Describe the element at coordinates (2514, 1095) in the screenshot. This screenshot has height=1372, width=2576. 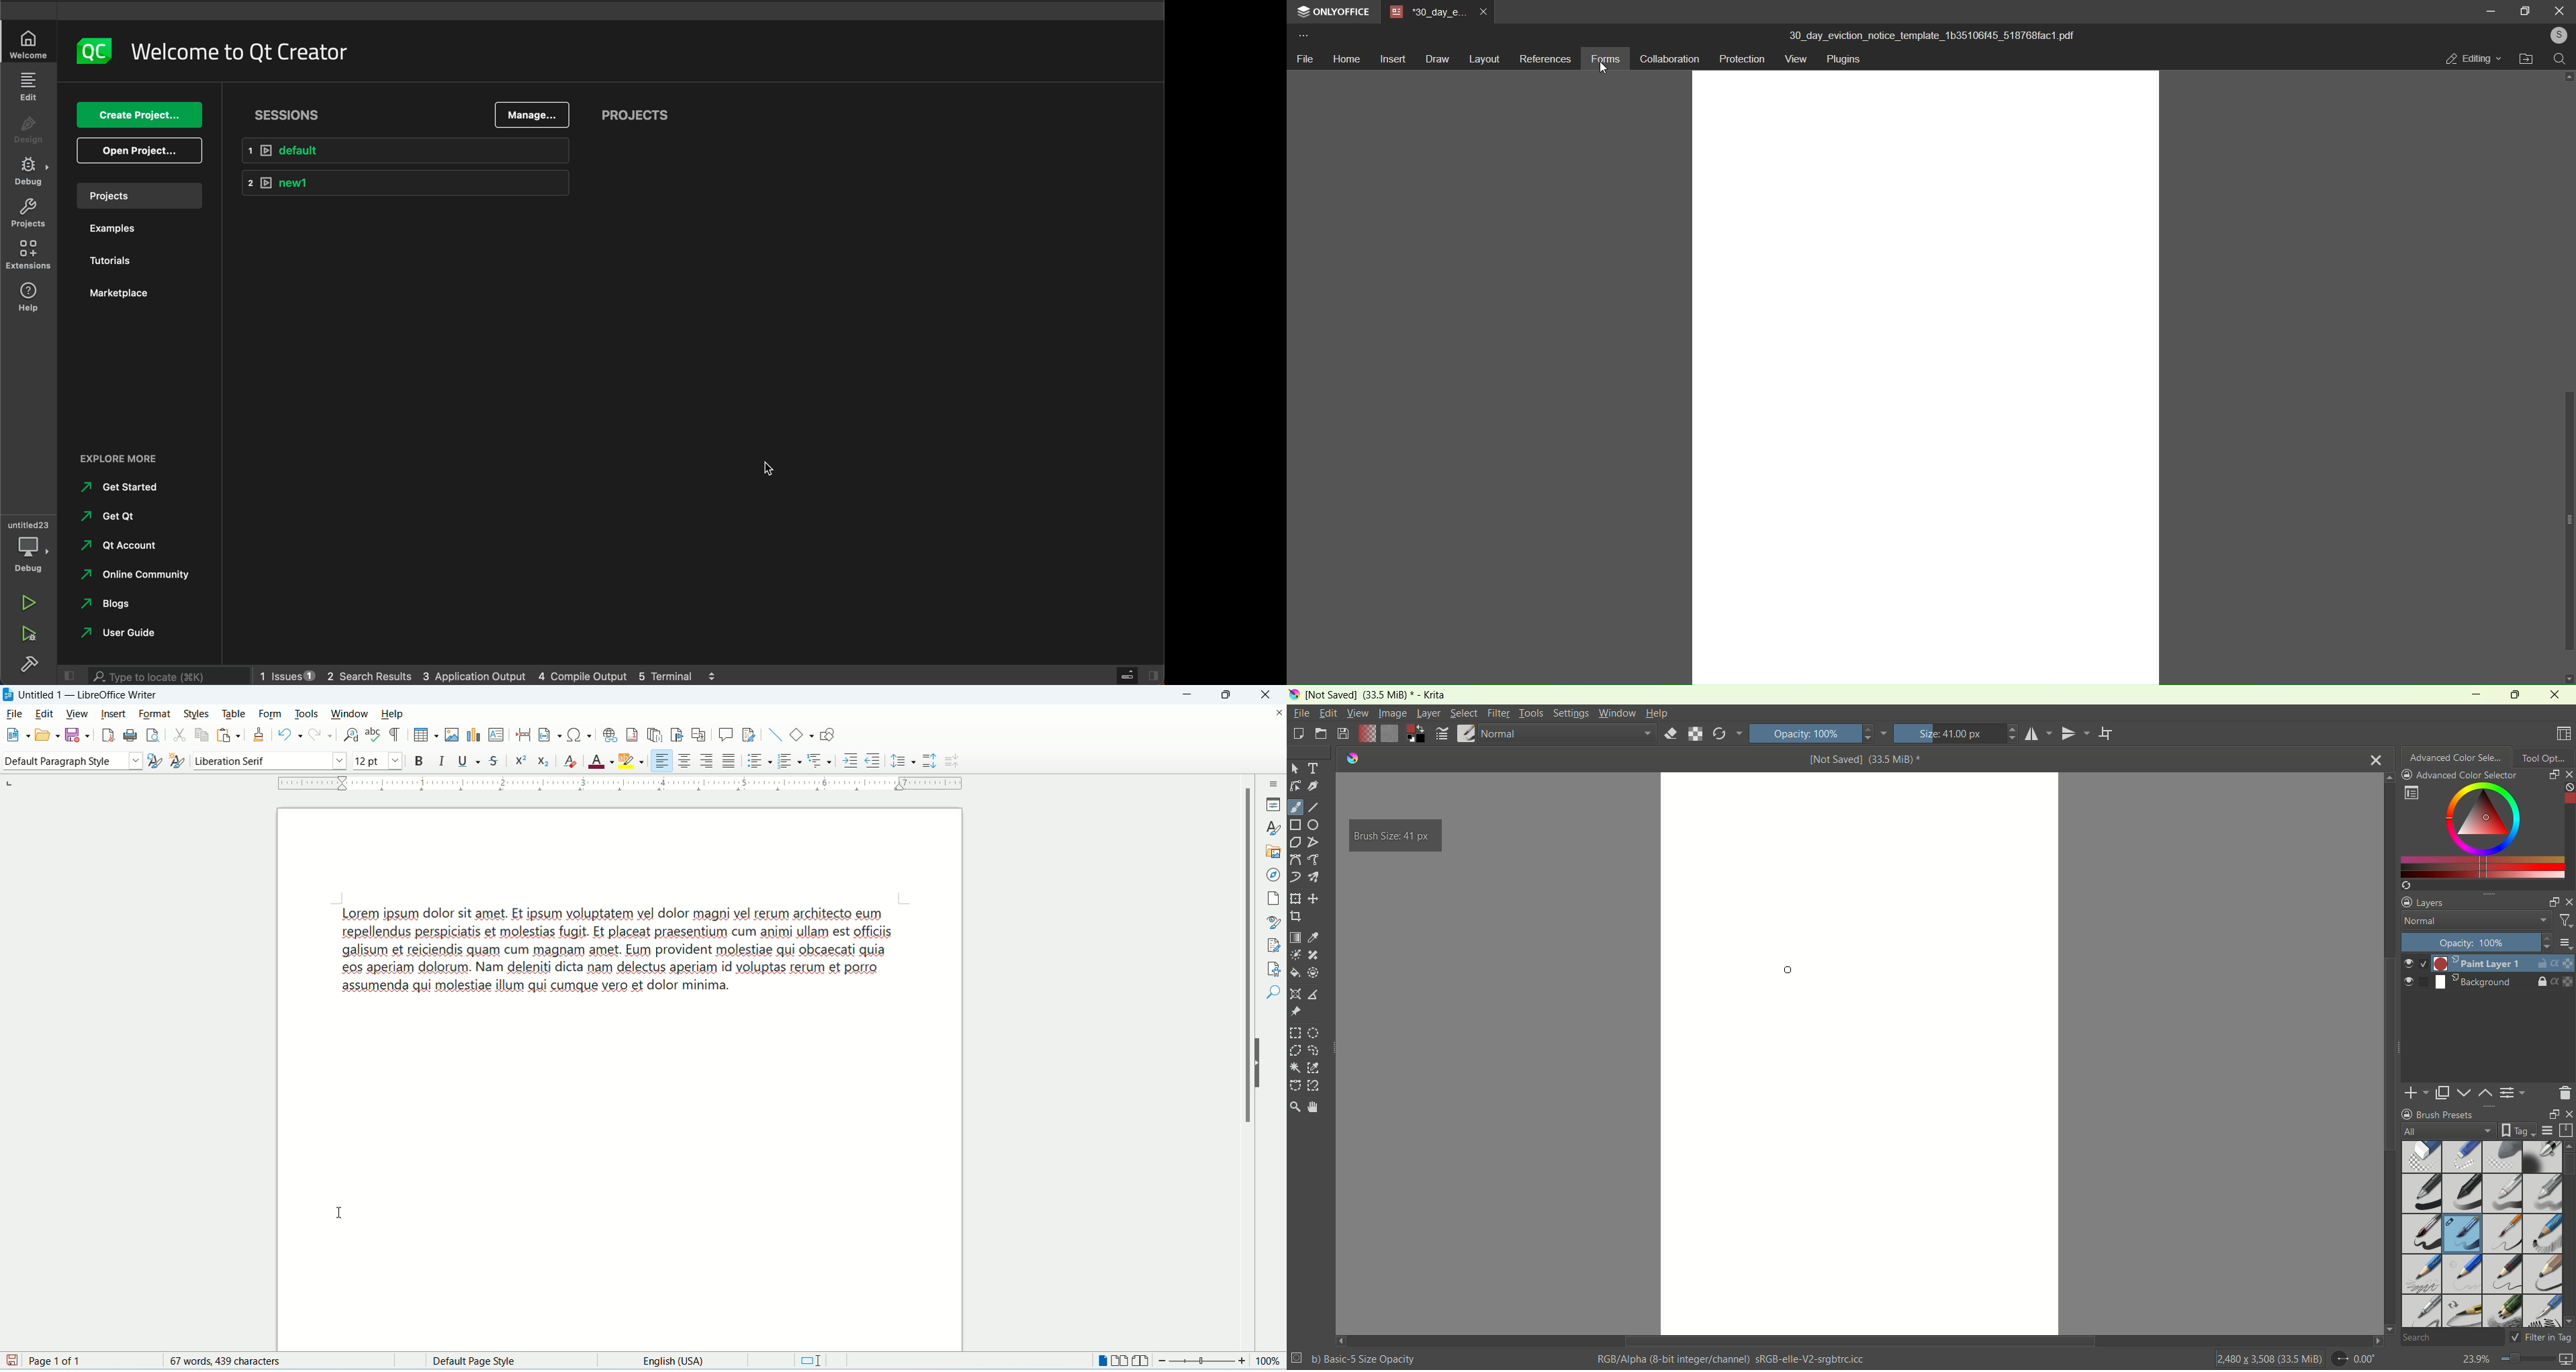
I see `delete or change layer properties` at that location.